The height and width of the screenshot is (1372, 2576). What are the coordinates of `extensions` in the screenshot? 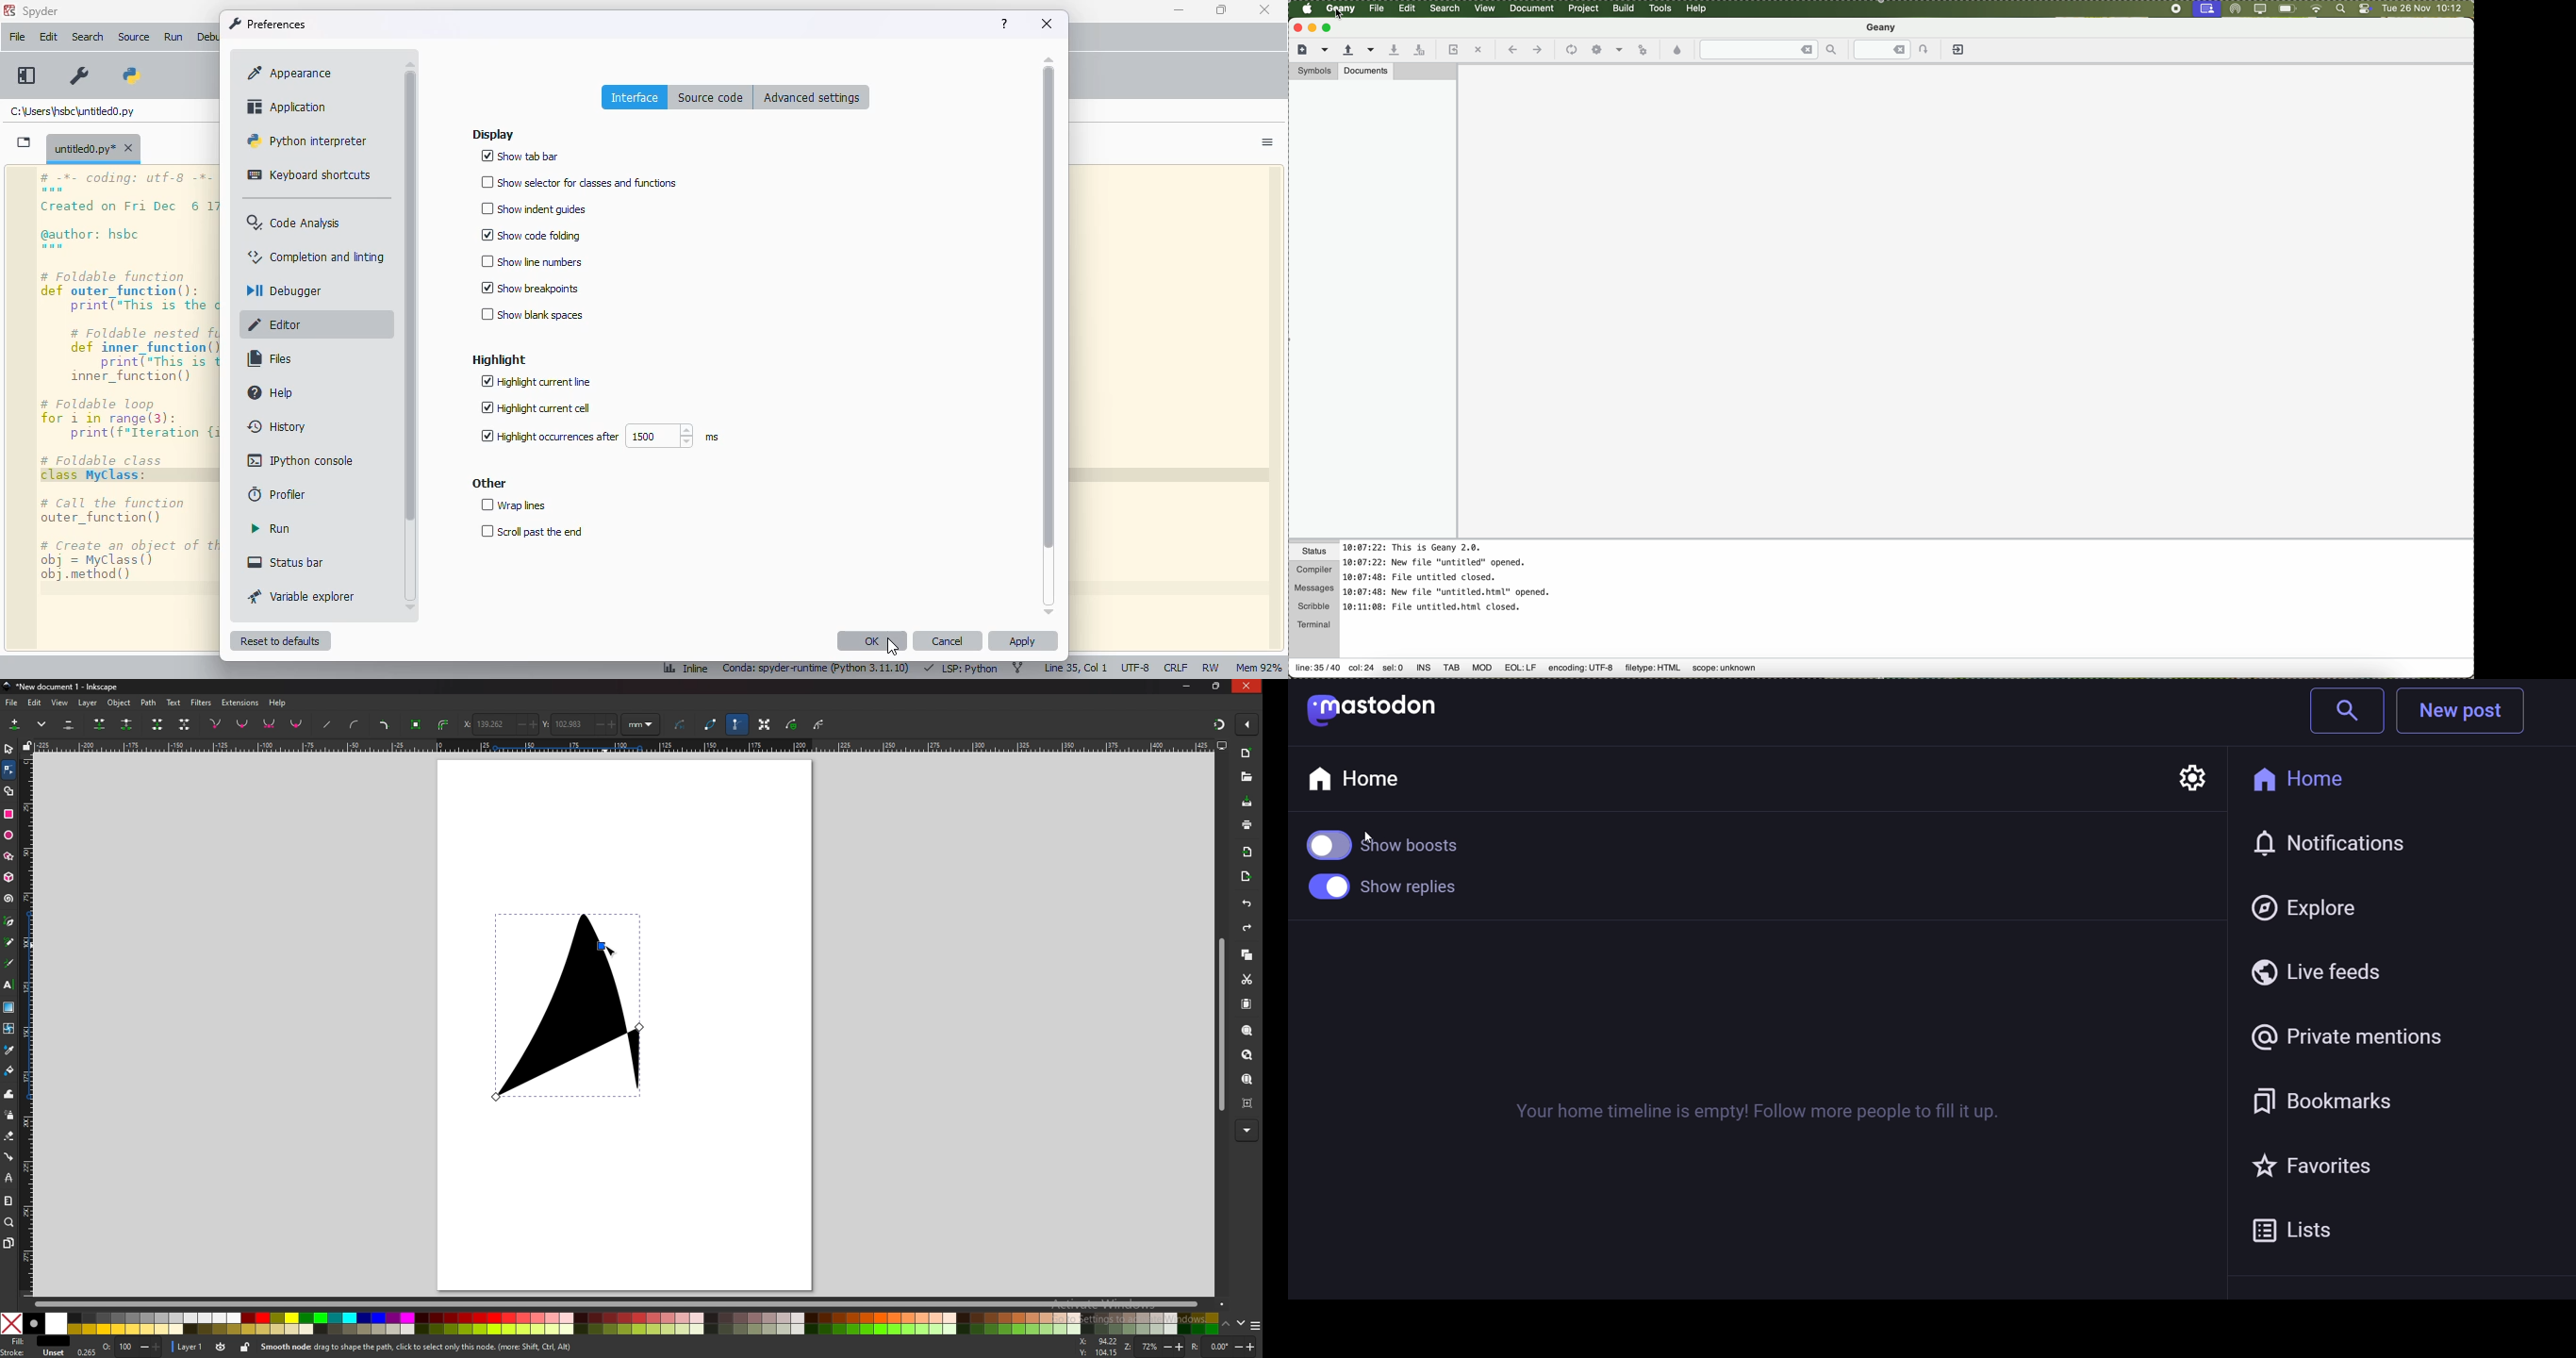 It's located at (241, 703).